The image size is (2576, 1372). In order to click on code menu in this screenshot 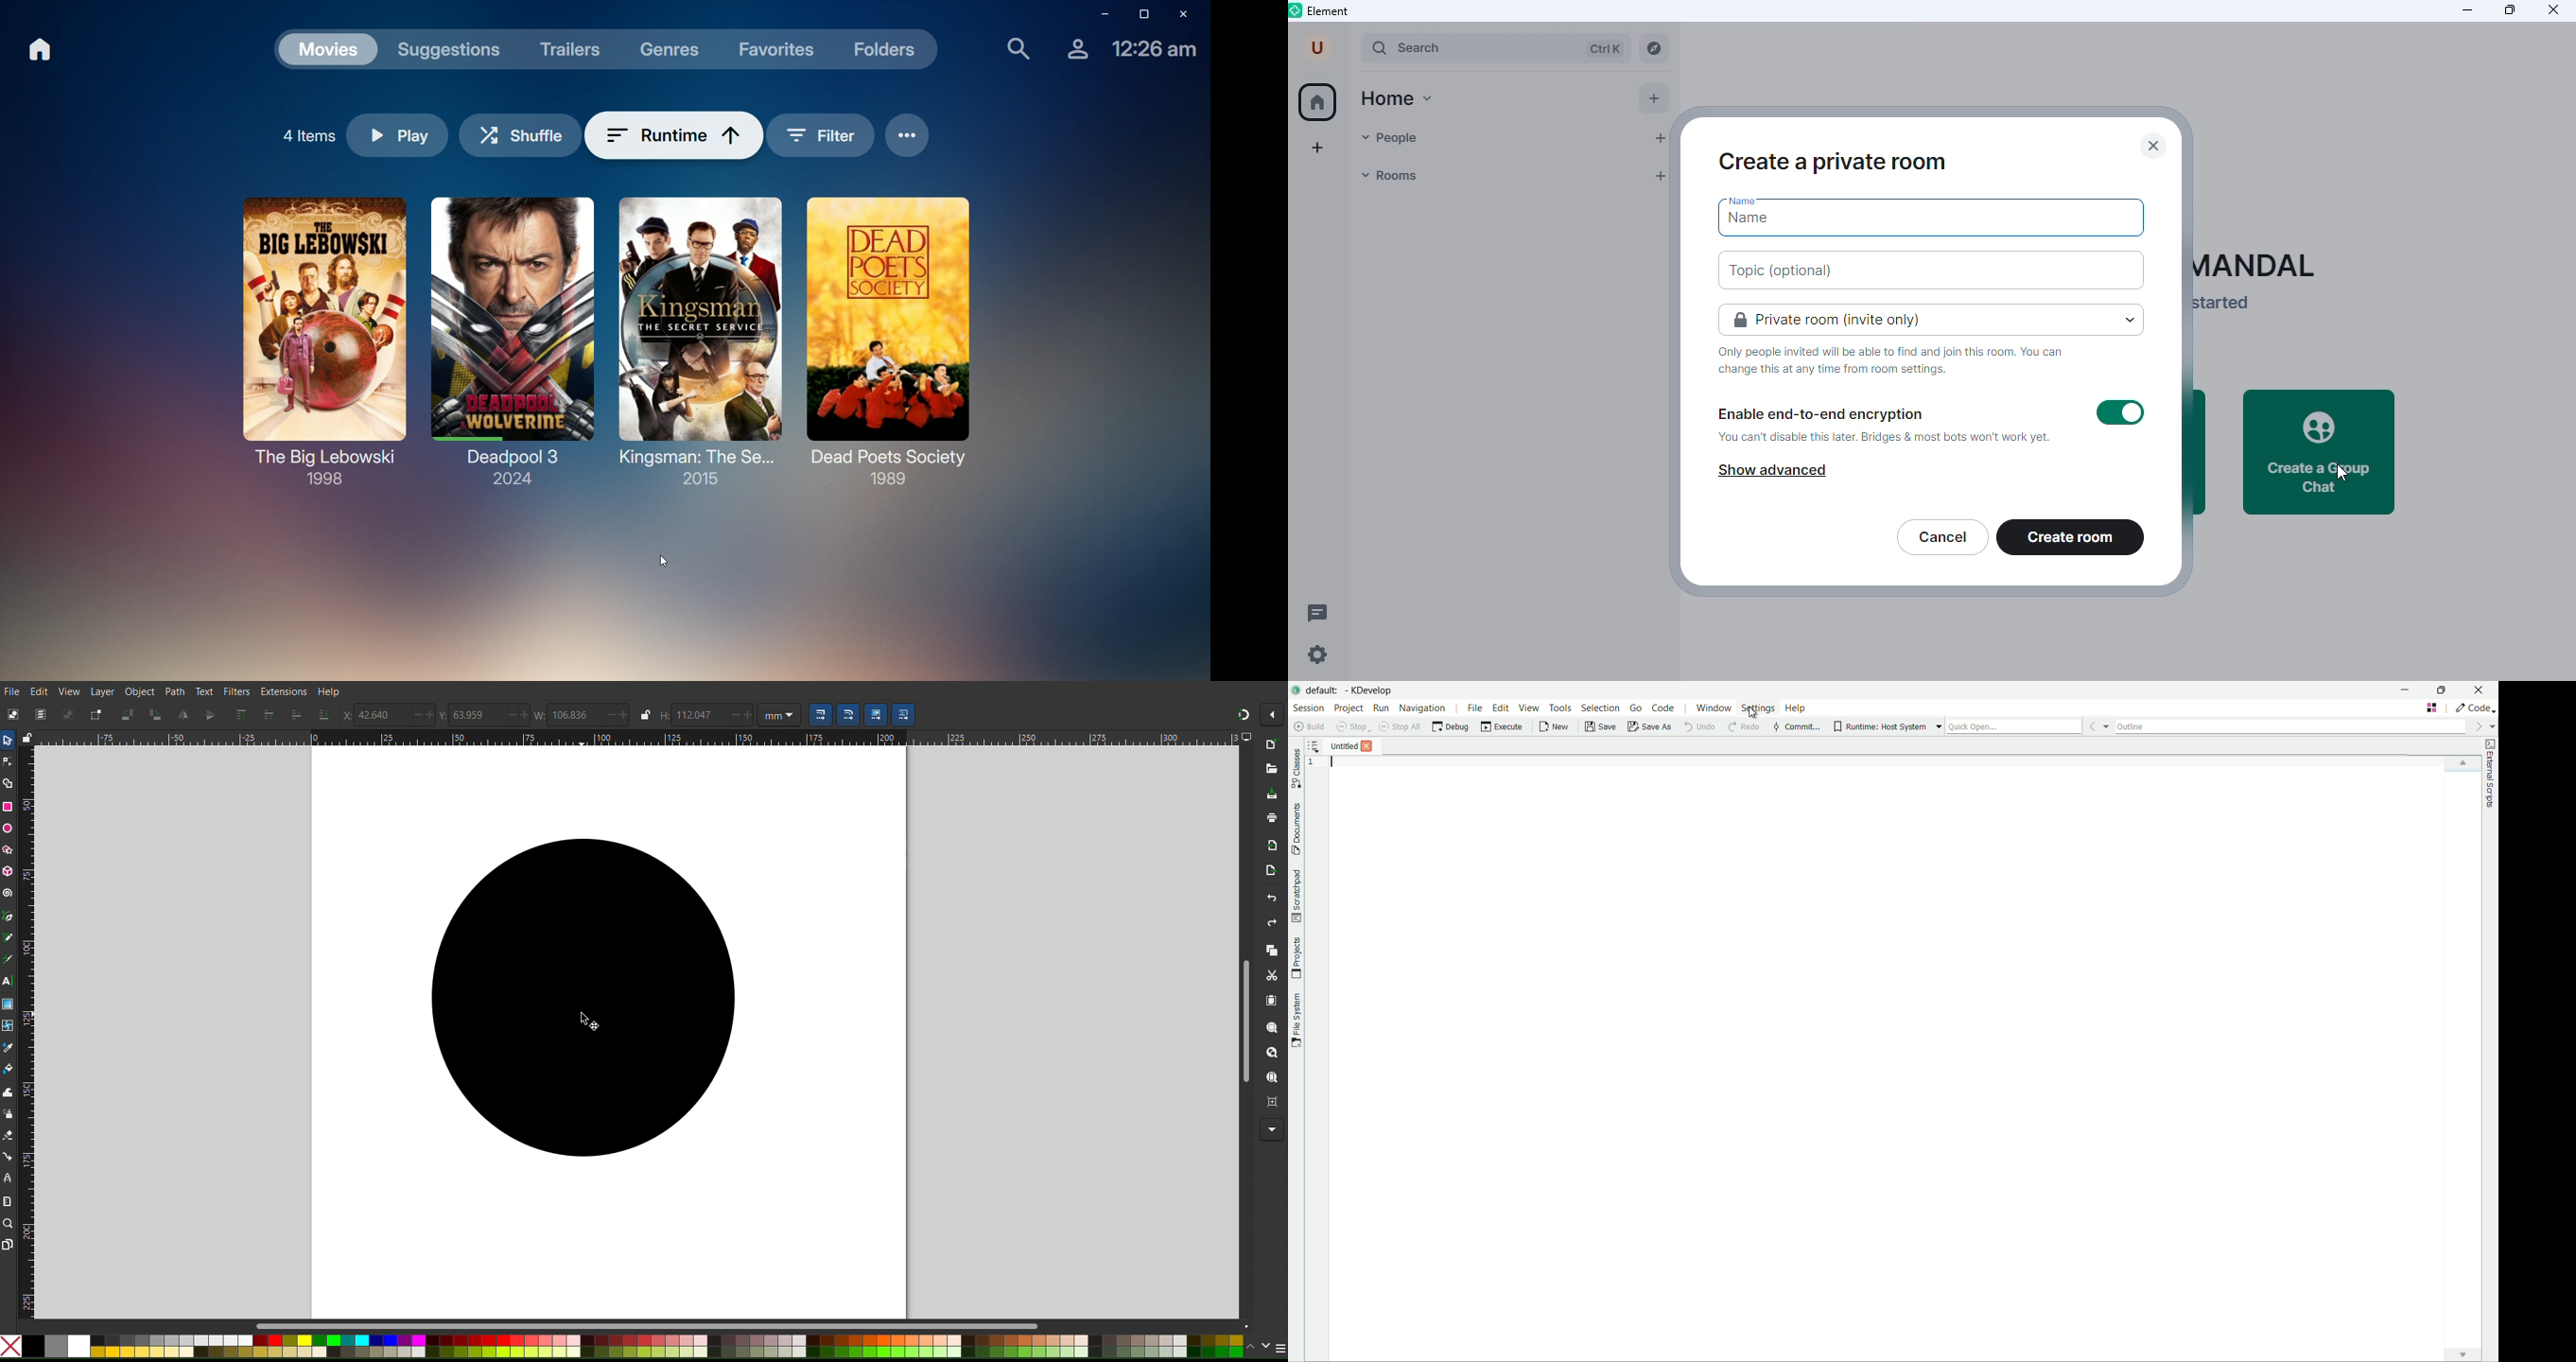, I will do `click(1664, 709)`.